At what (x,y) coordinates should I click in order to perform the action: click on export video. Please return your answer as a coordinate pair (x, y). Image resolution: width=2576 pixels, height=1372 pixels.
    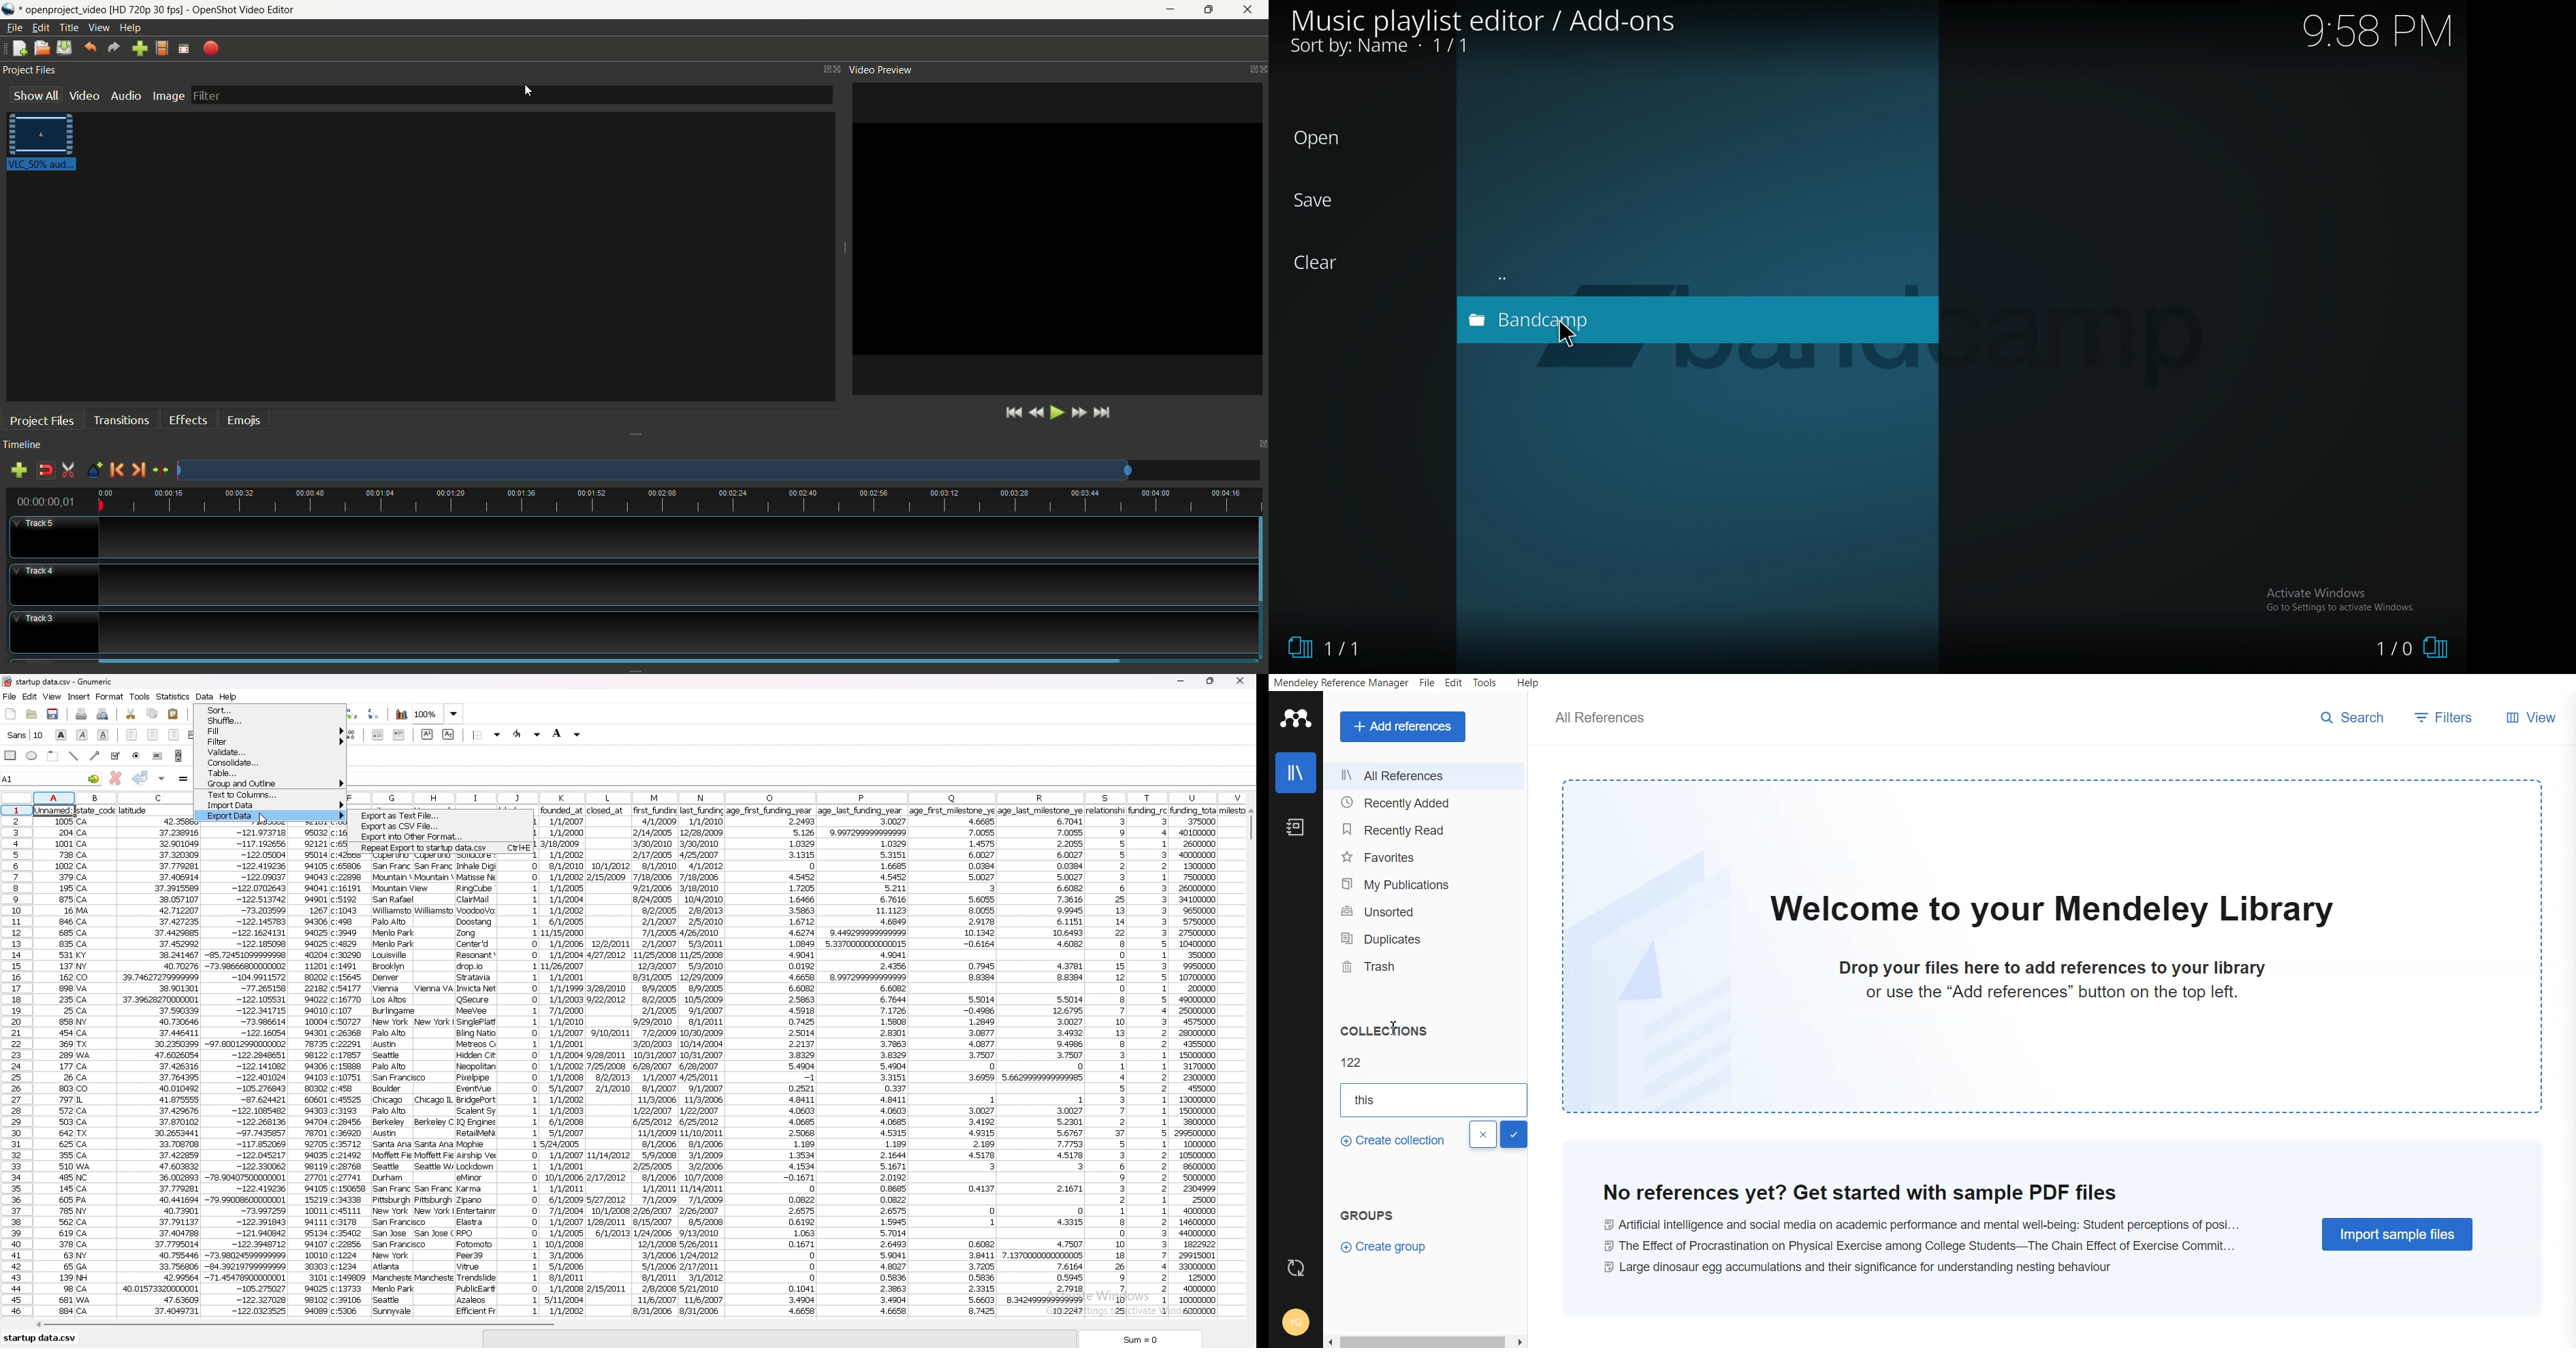
    Looking at the image, I should click on (211, 48).